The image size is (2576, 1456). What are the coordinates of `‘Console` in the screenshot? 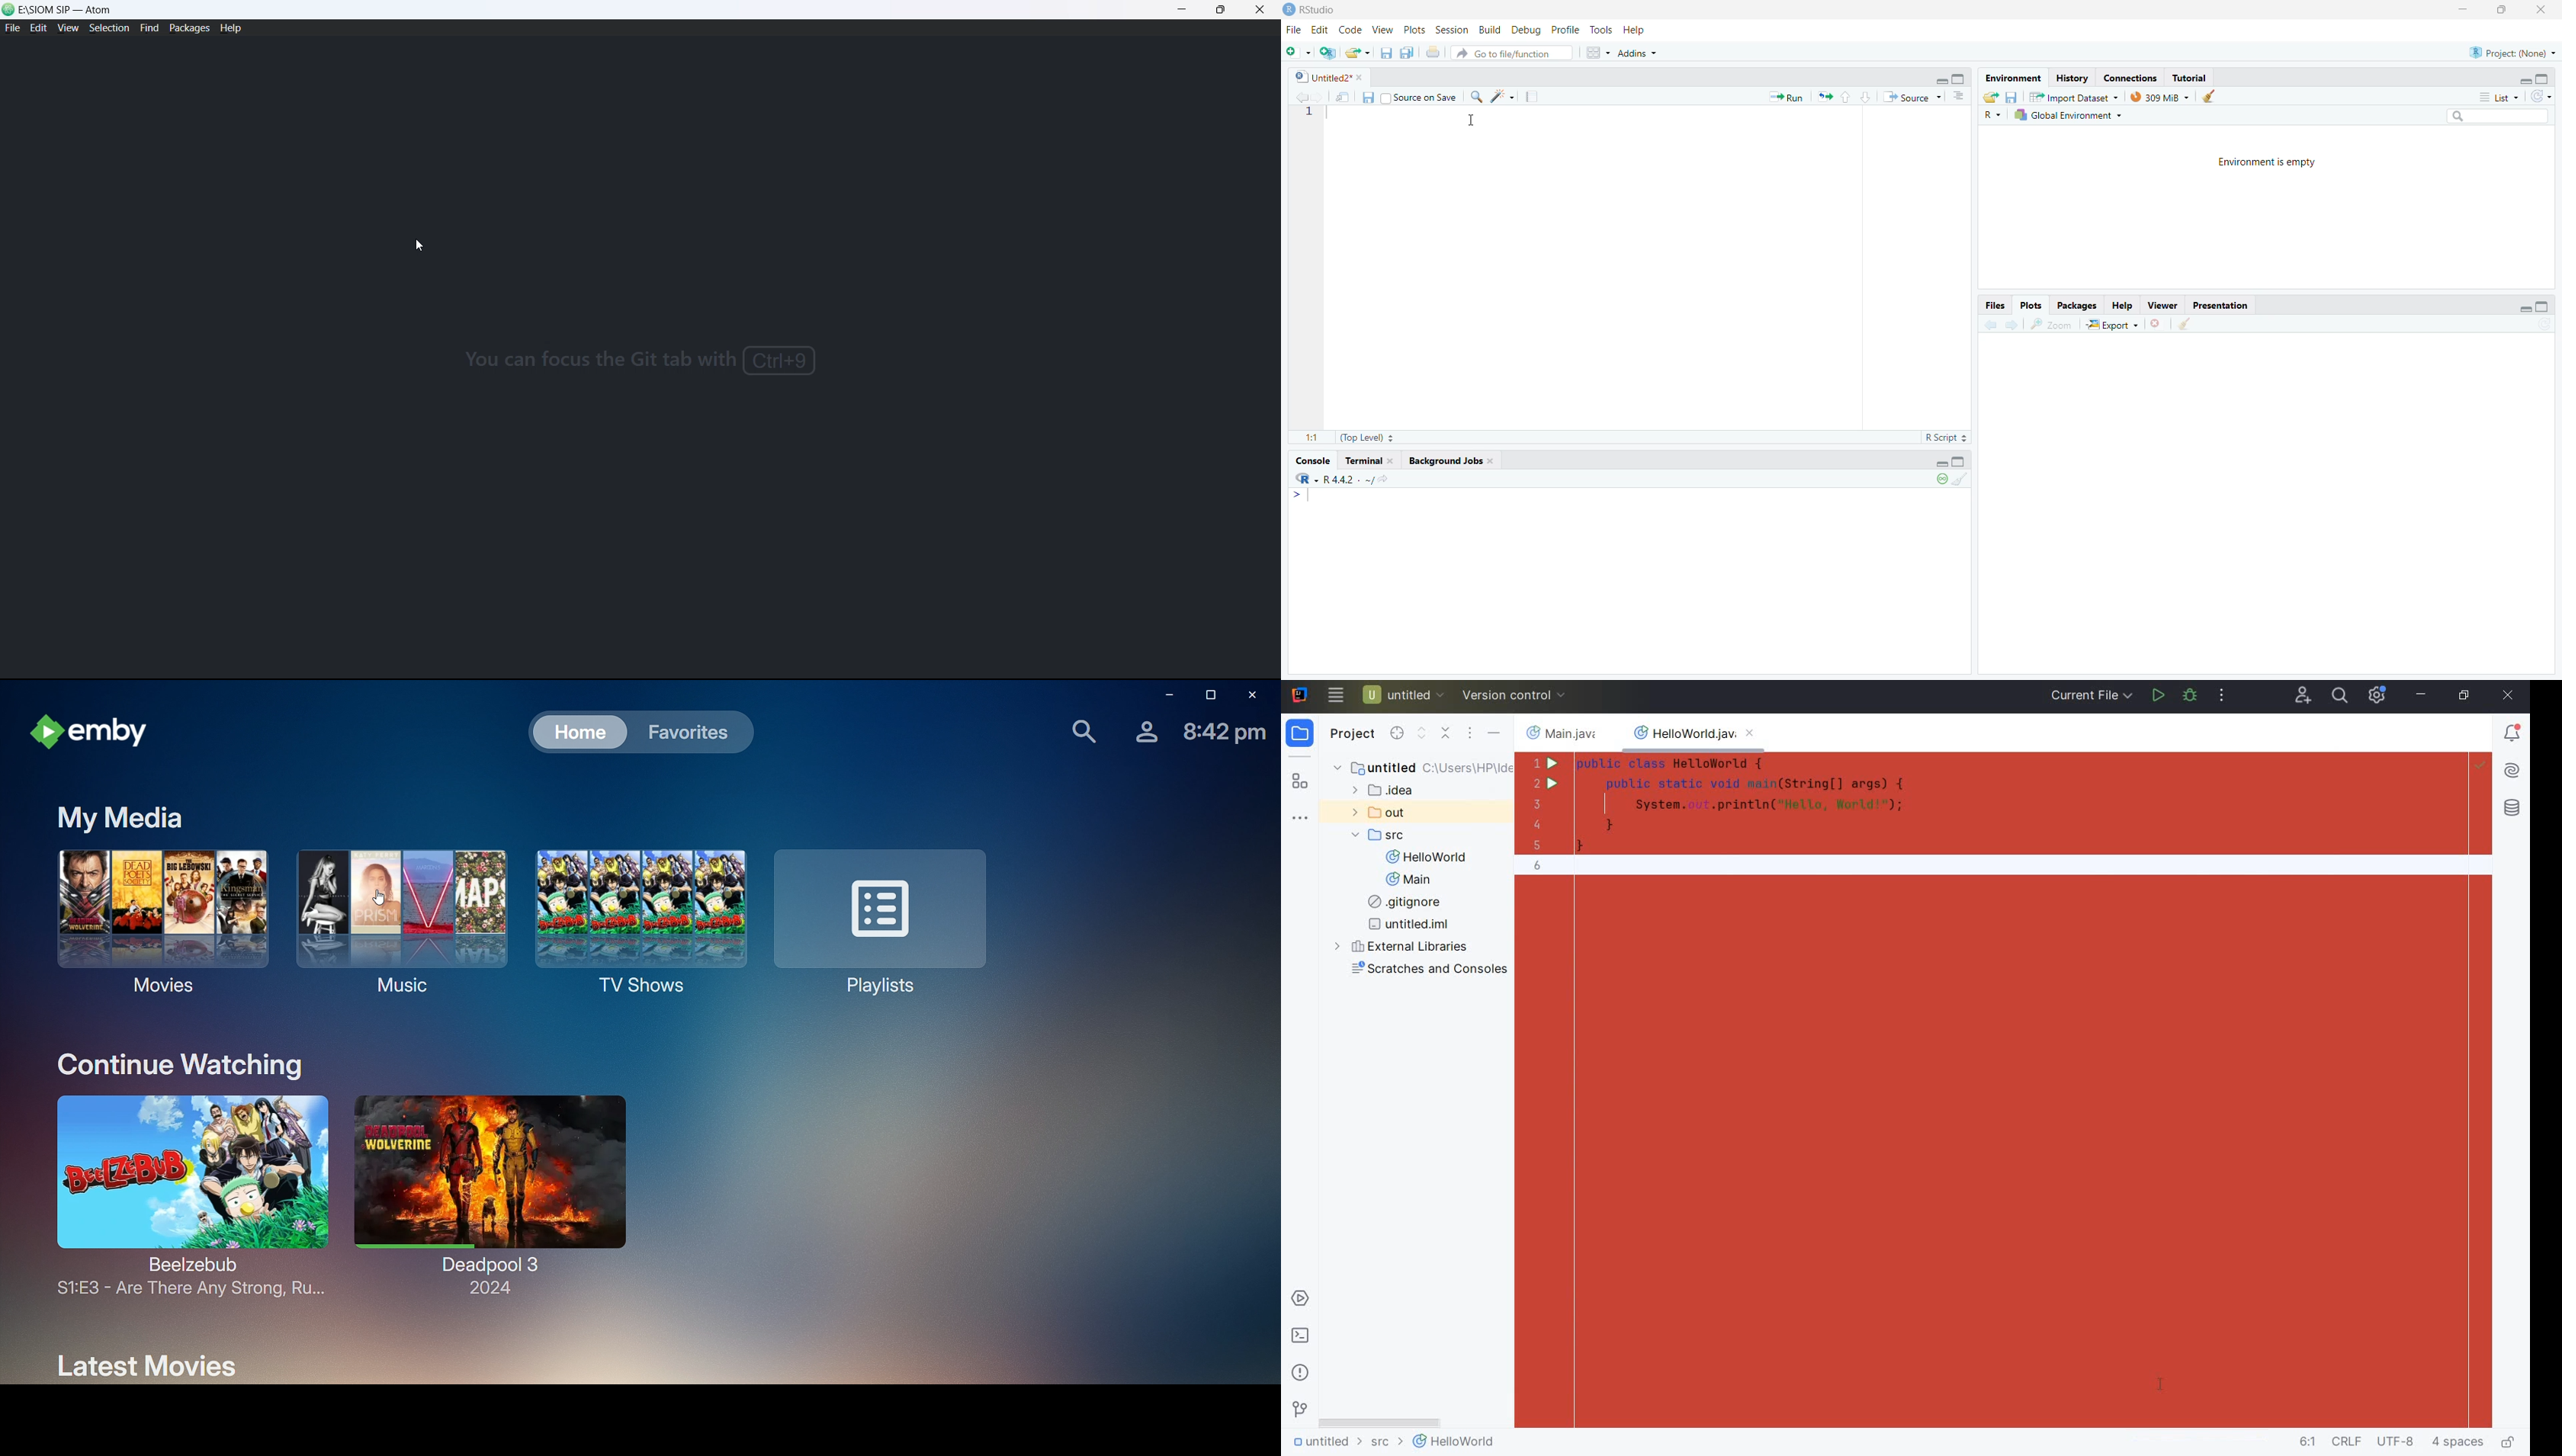 It's located at (1312, 460).